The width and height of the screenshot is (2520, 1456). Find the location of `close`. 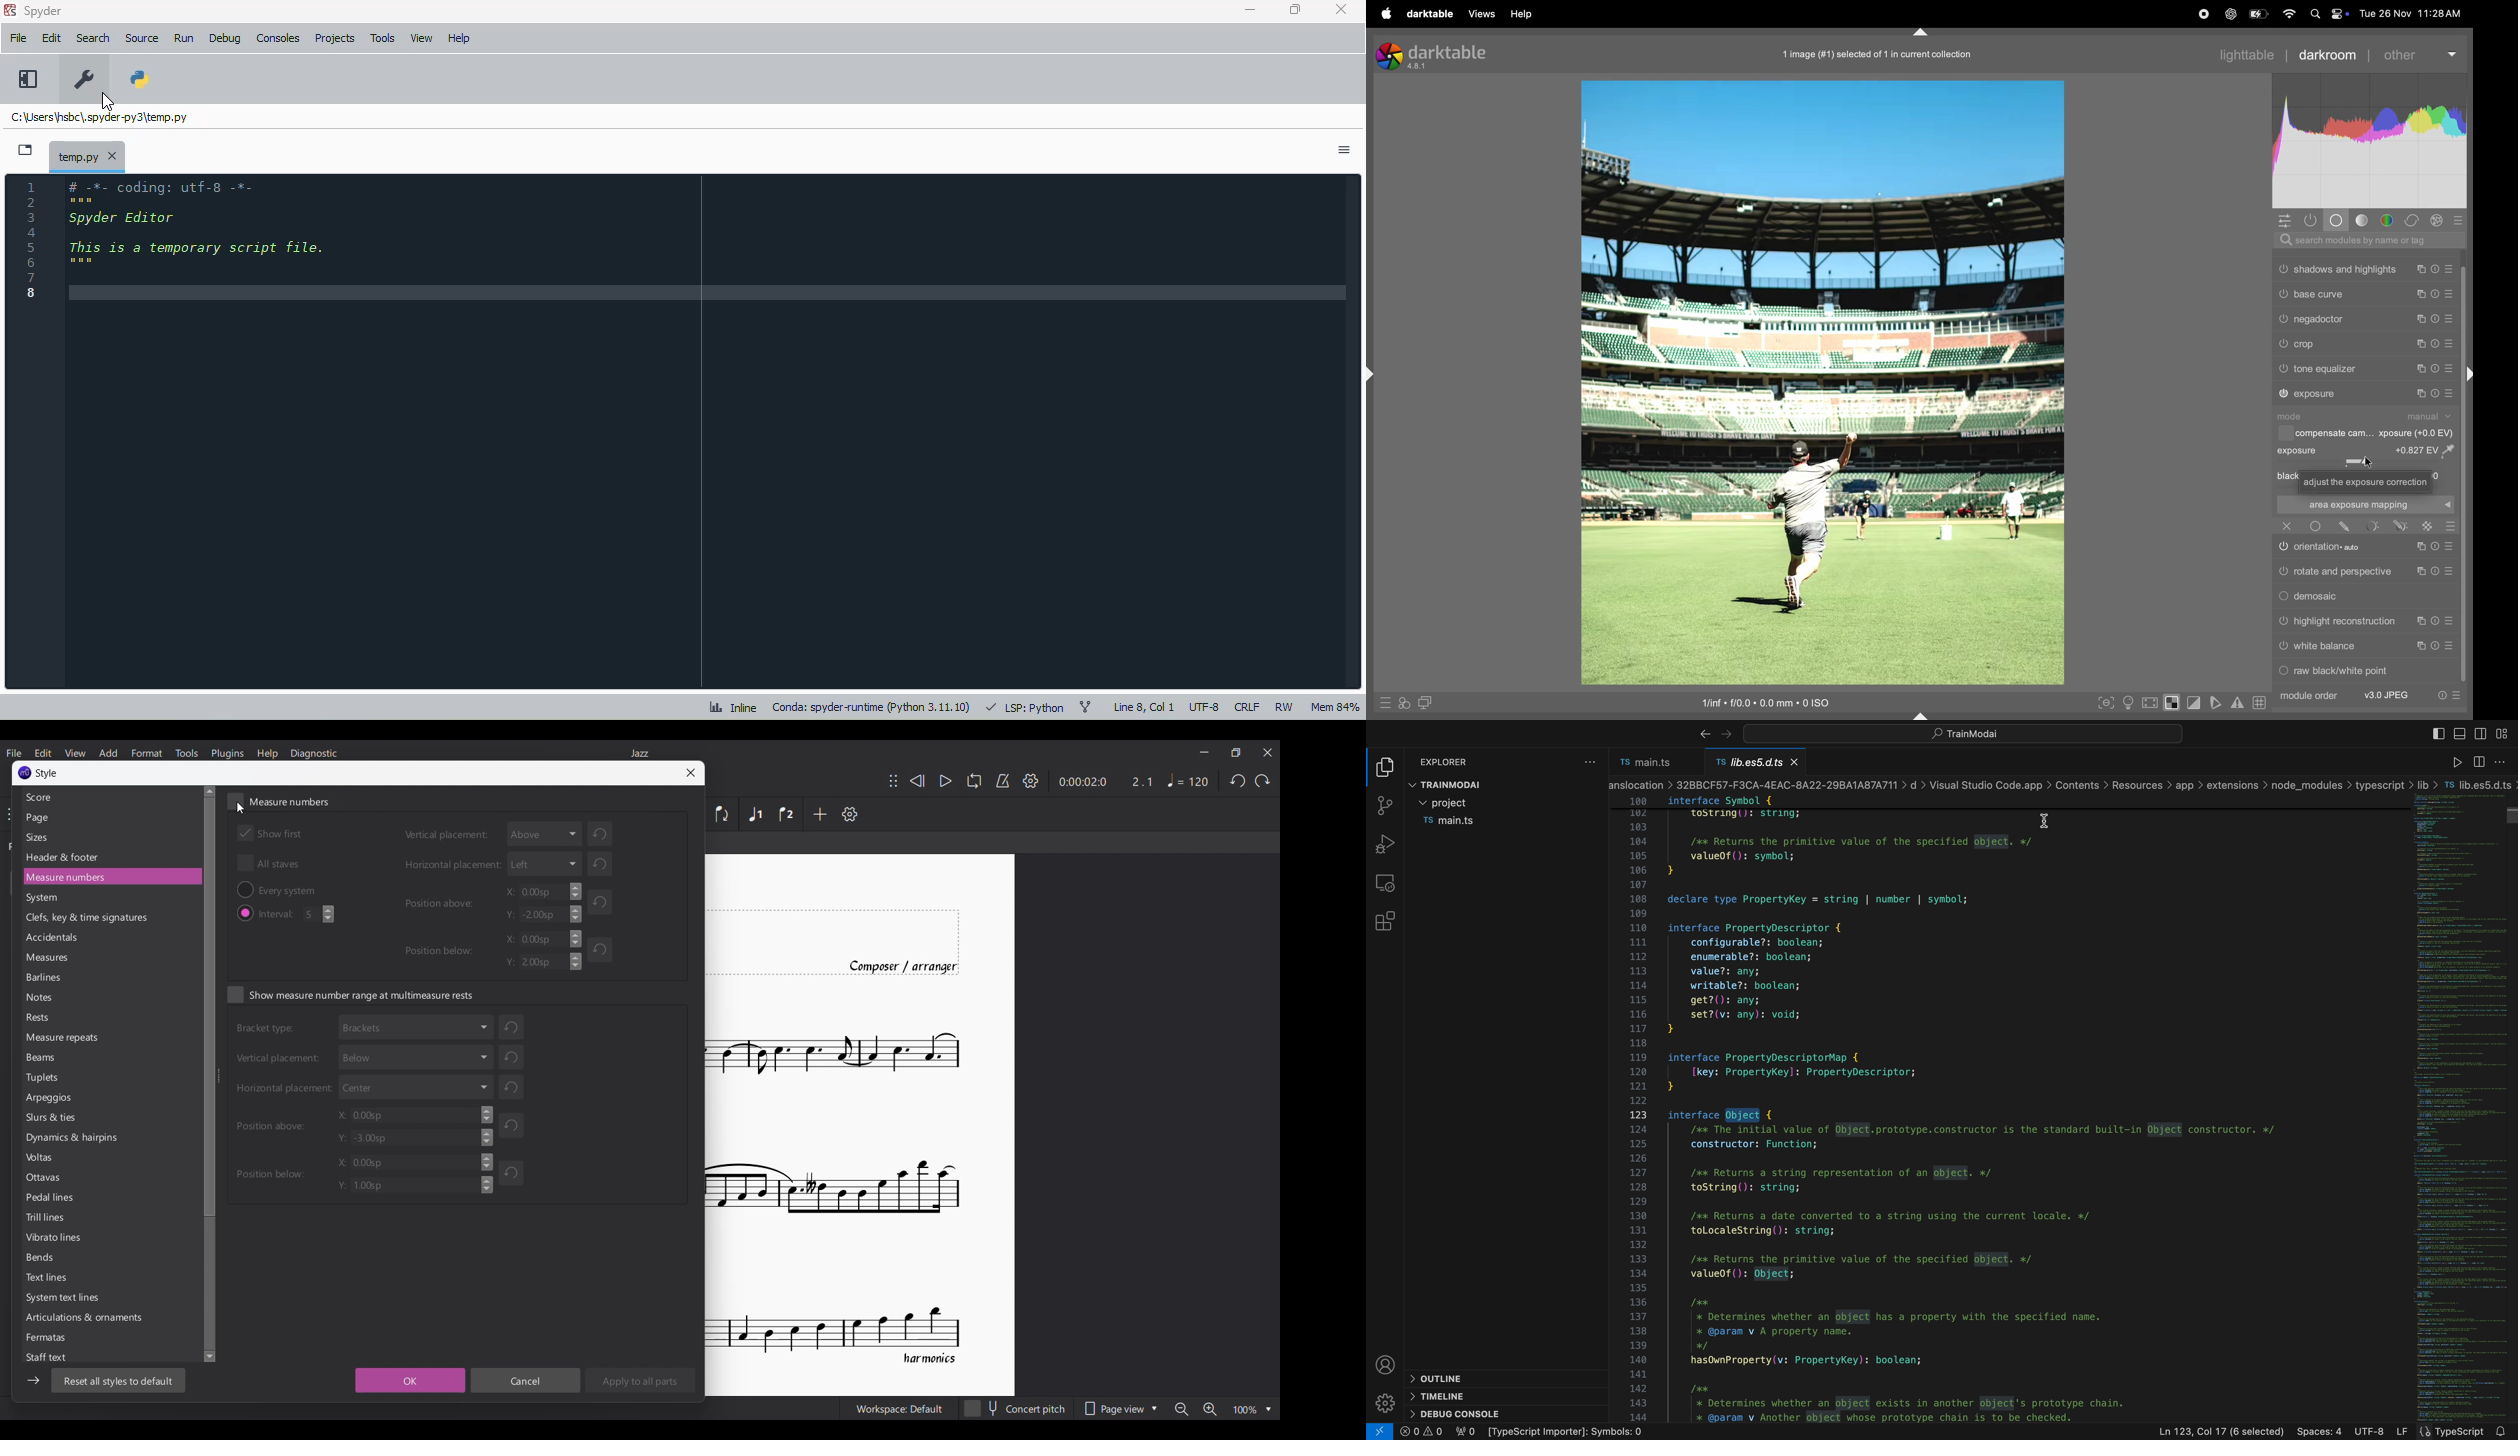

close is located at coordinates (1342, 10).